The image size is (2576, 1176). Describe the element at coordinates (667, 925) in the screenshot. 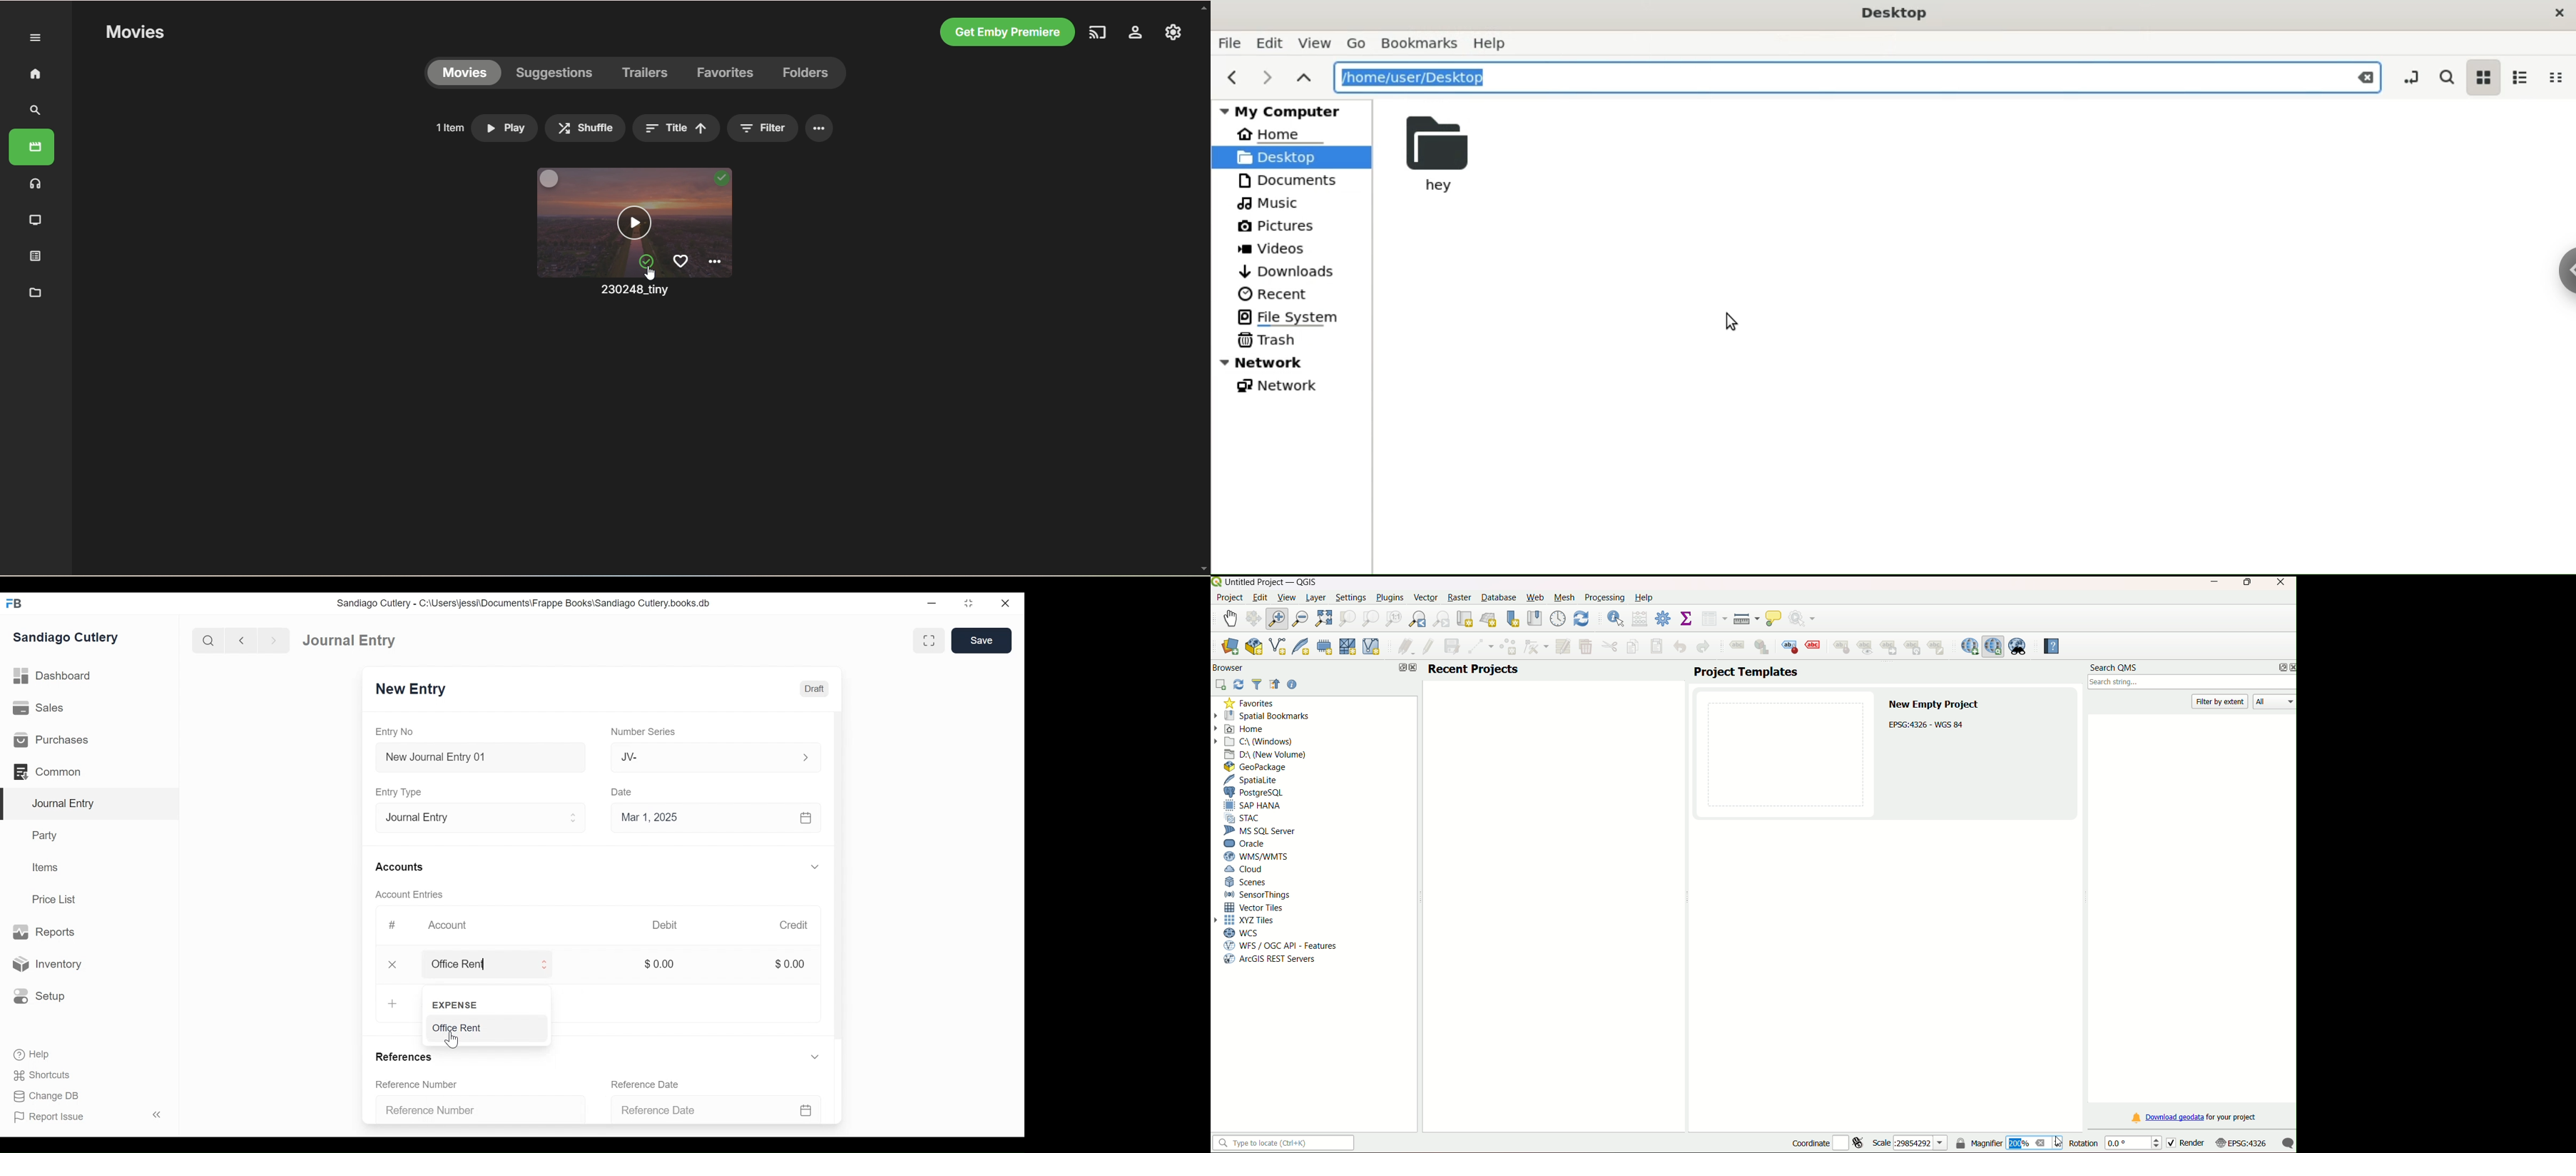

I see `Debit` at that location.